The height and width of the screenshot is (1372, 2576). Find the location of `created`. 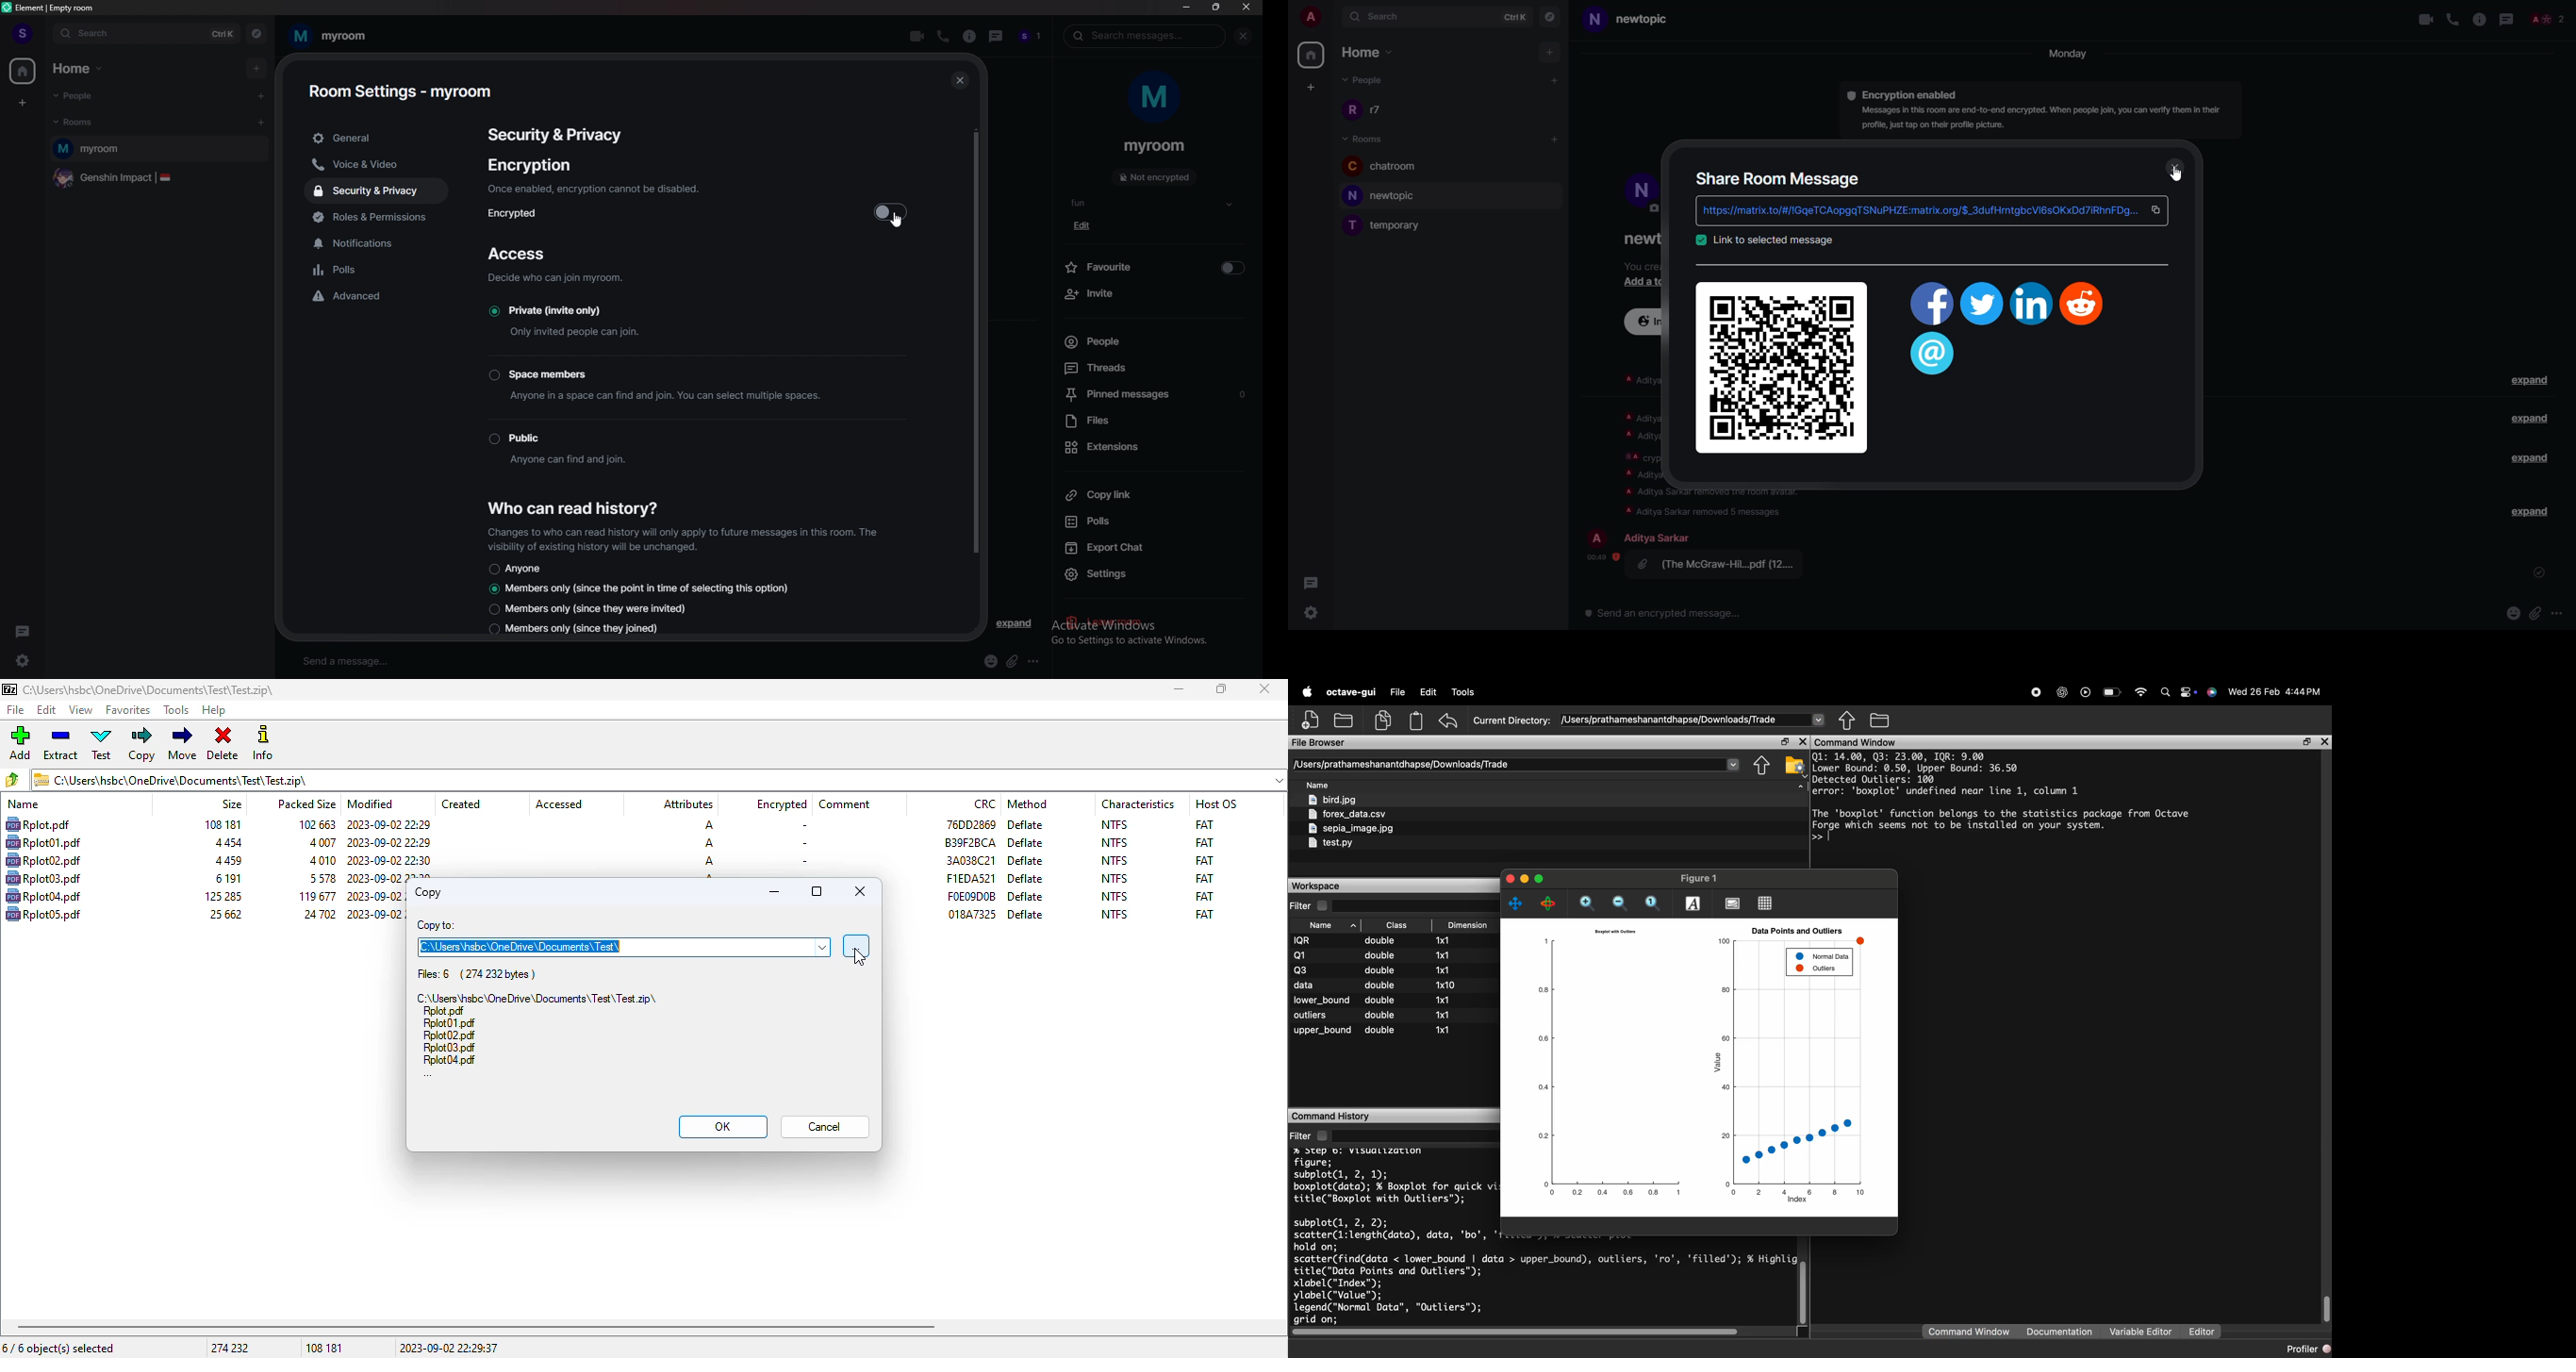

created is located at coordinates (461, 804).